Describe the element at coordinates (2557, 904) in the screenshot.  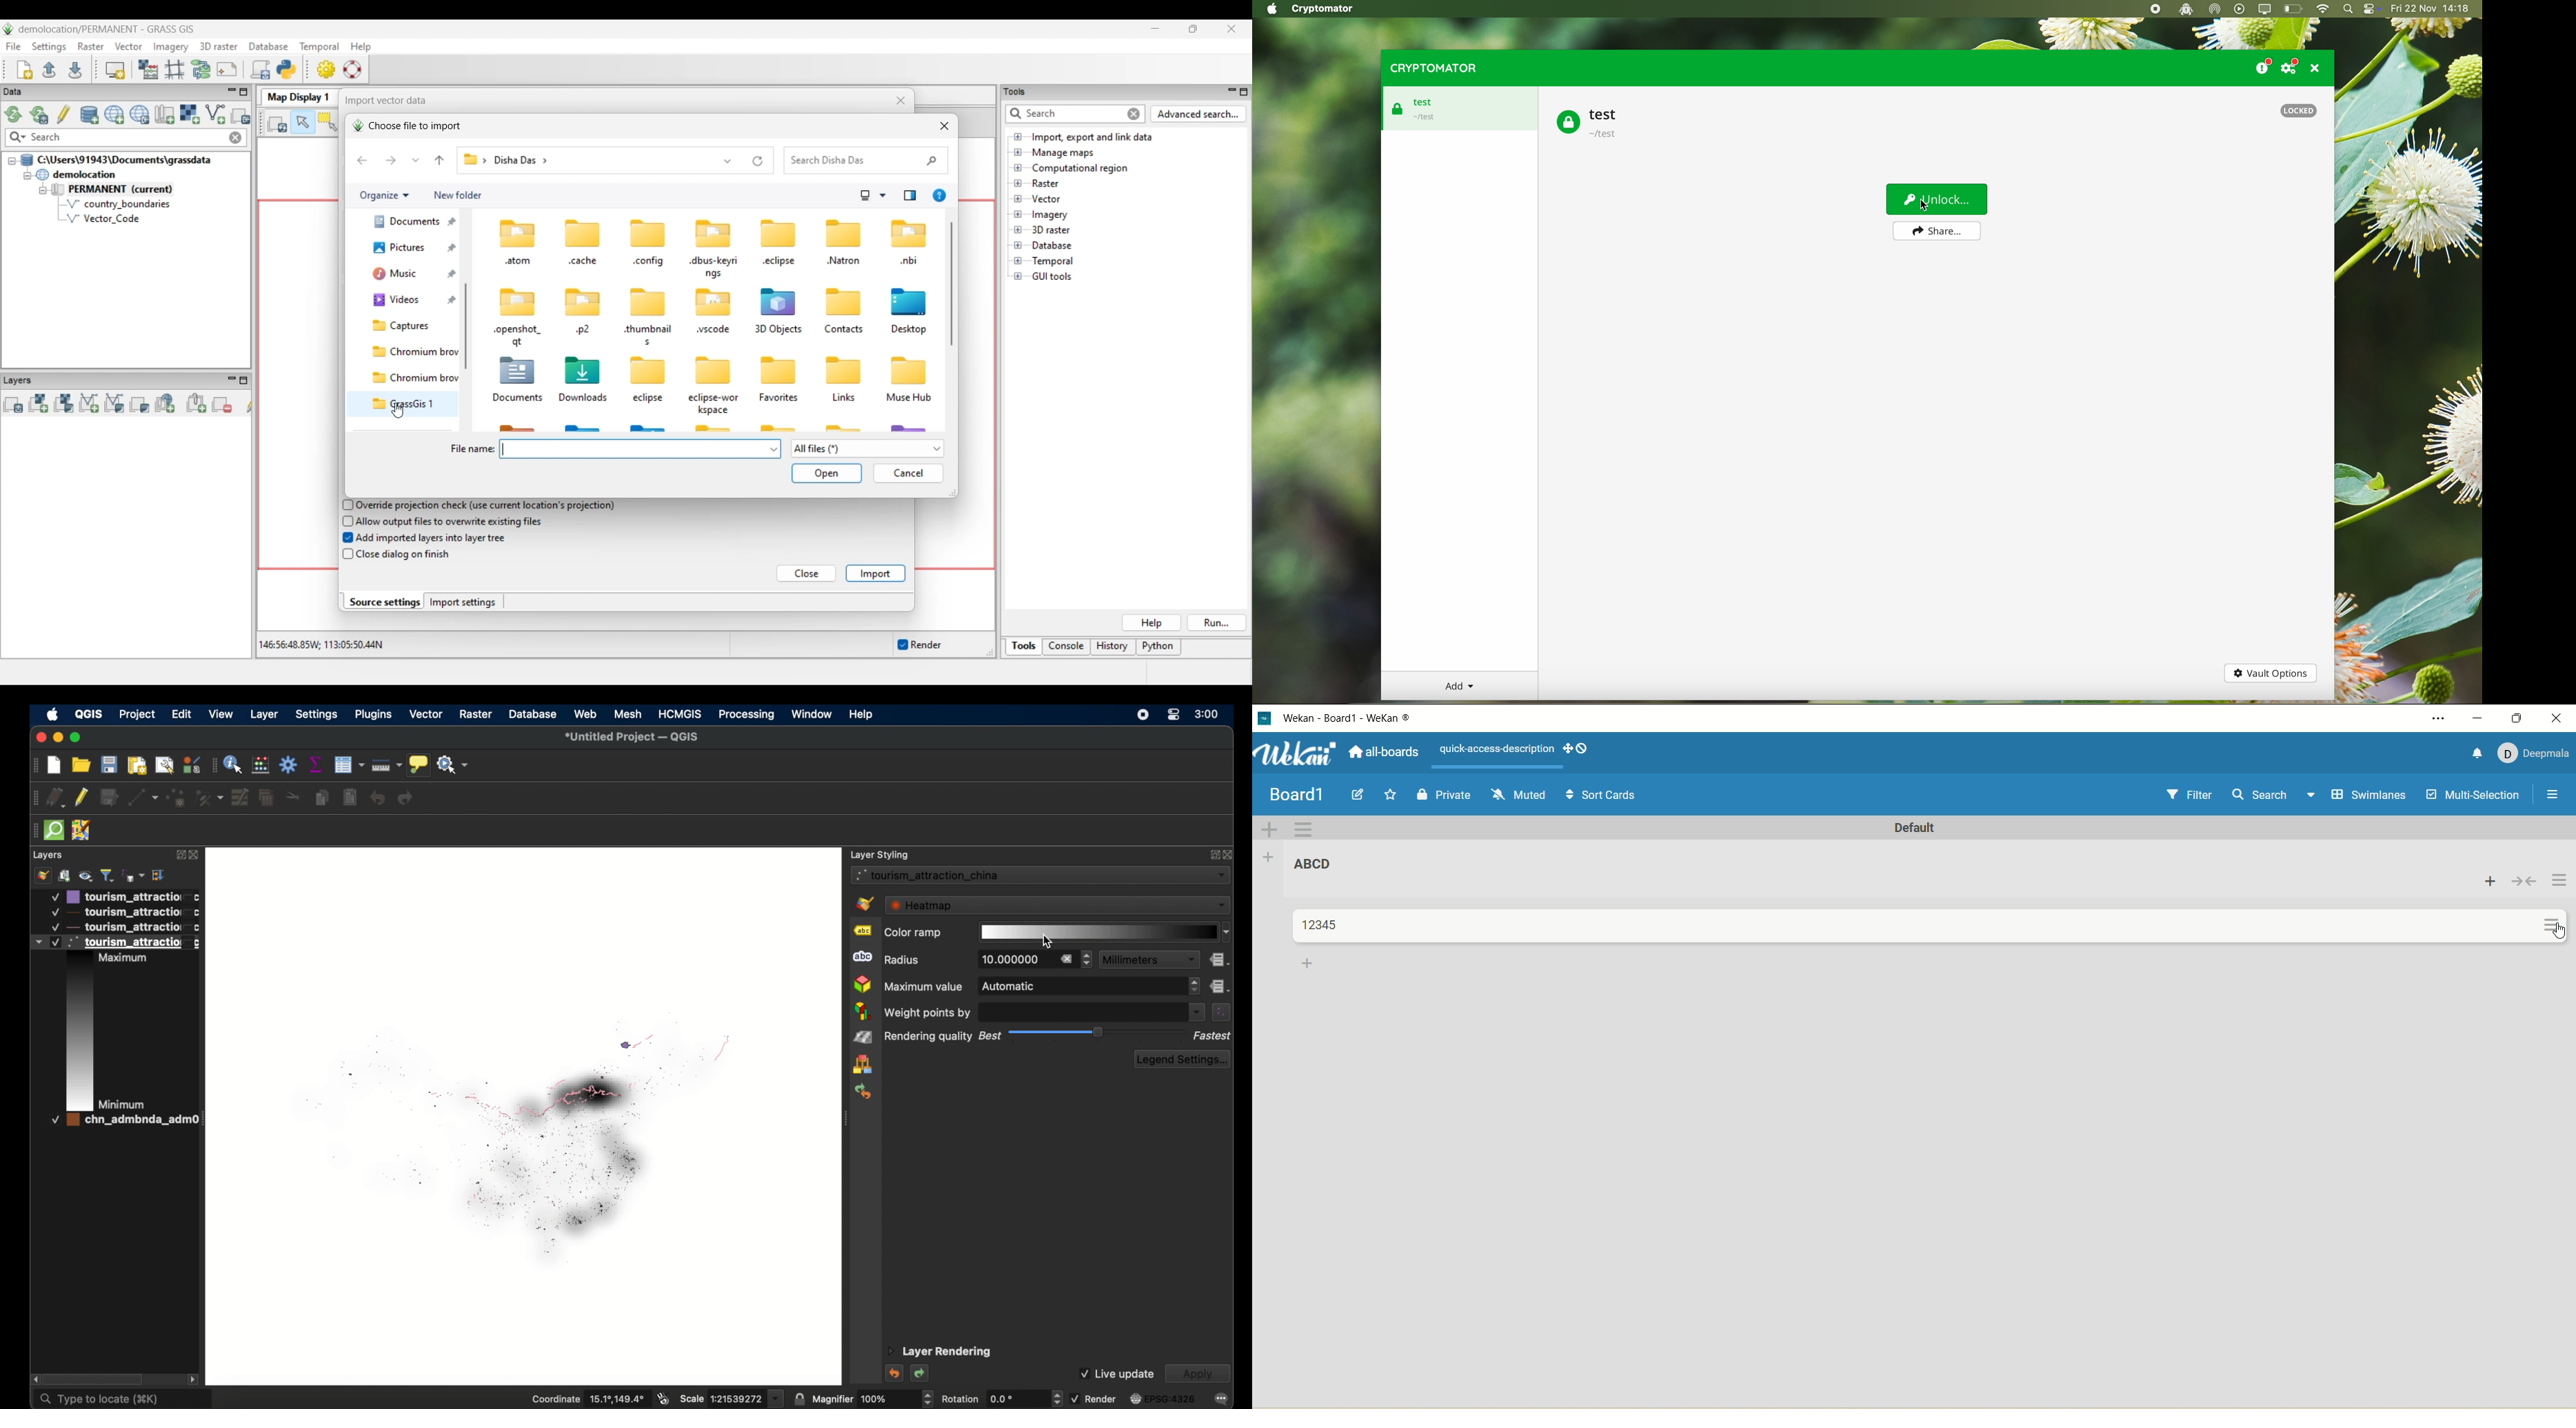
I see `actions` at that location.